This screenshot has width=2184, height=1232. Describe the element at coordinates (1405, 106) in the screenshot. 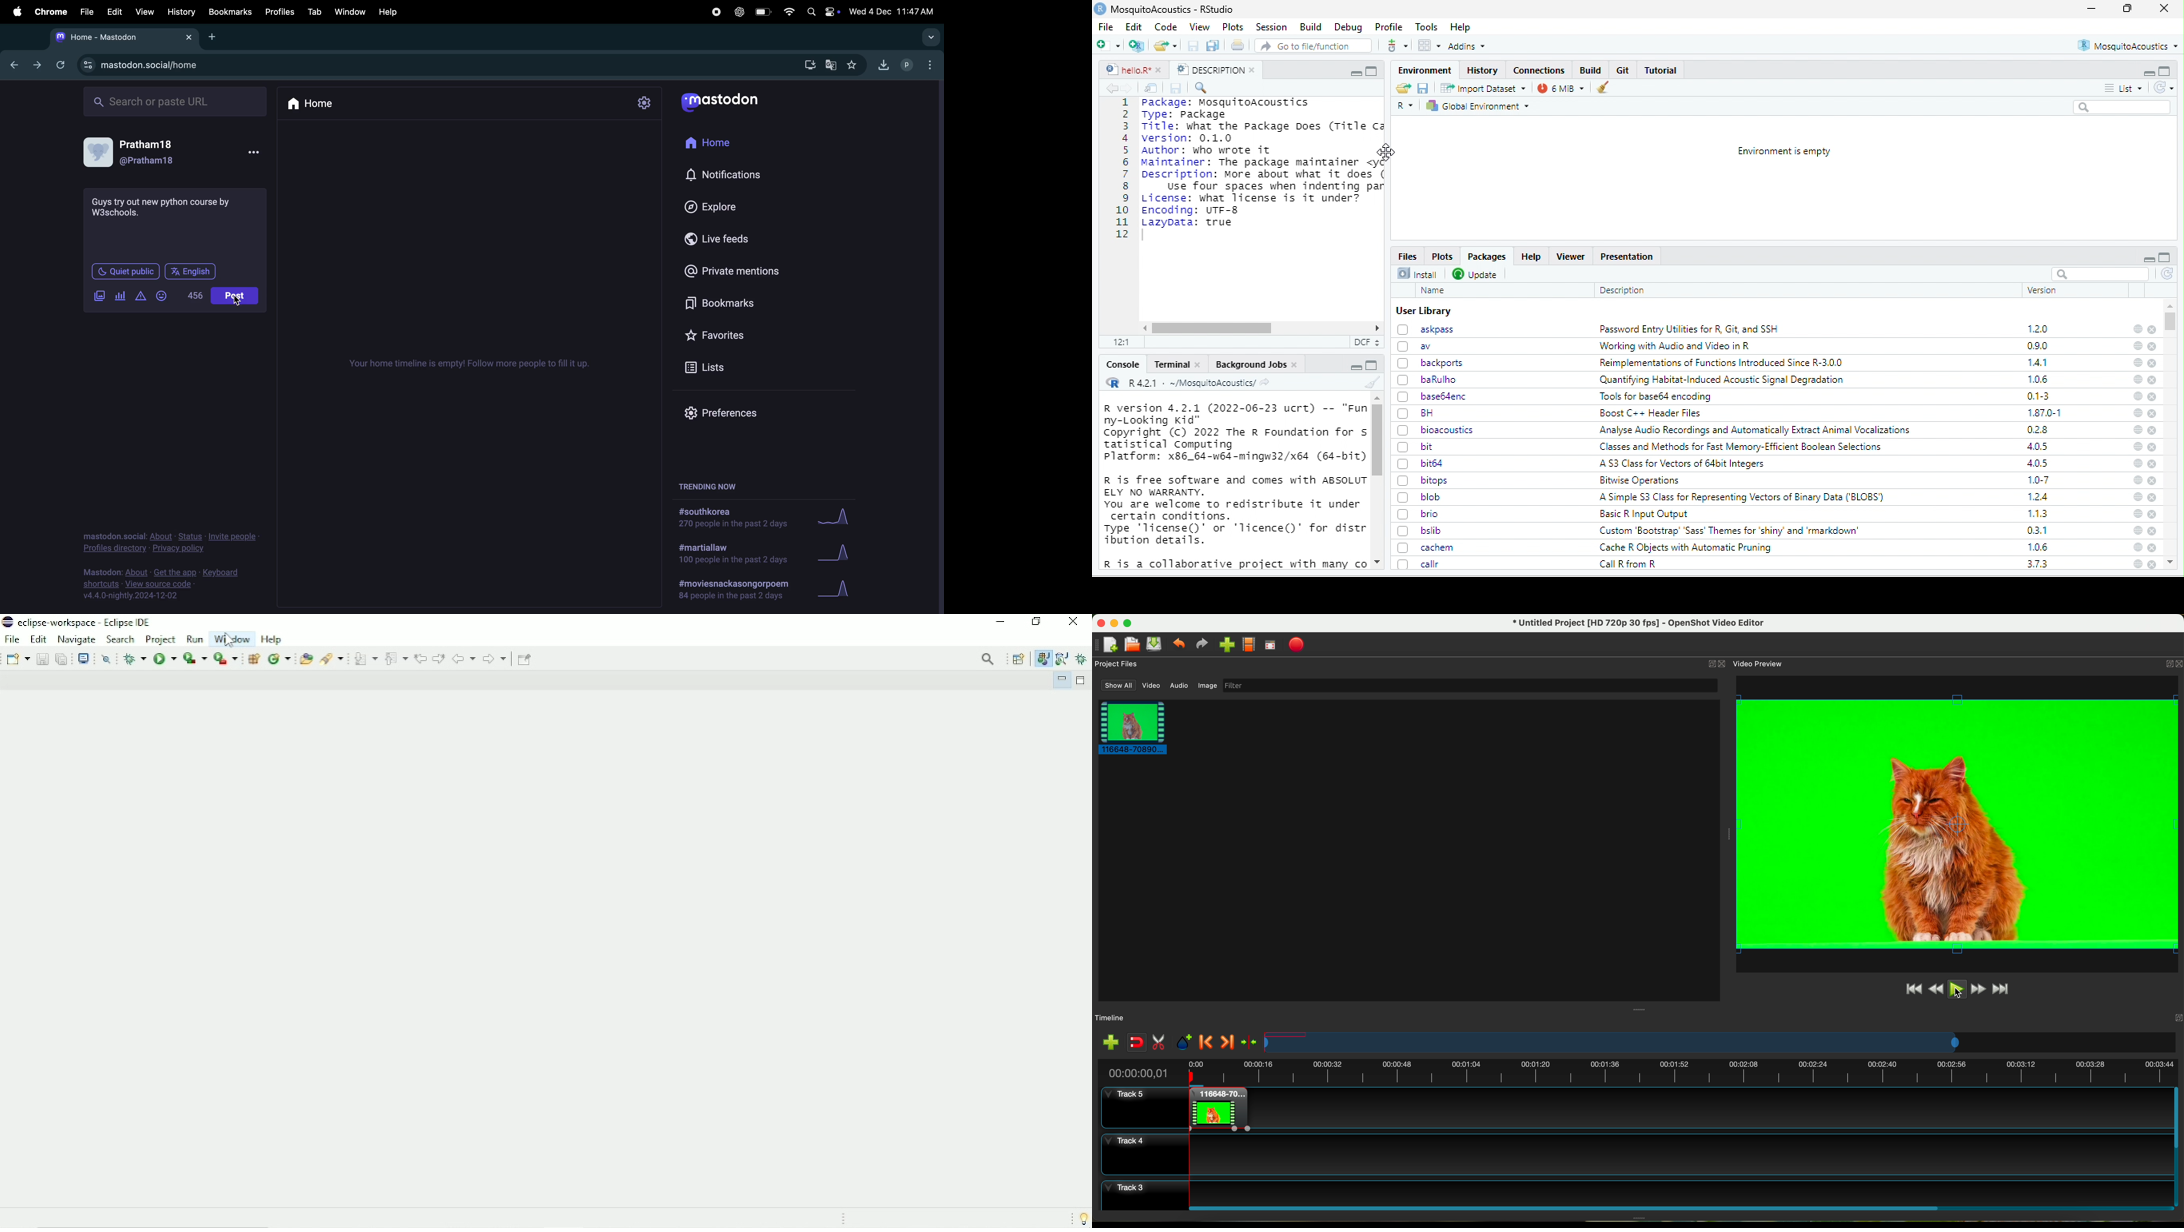

I see `R` at that location.